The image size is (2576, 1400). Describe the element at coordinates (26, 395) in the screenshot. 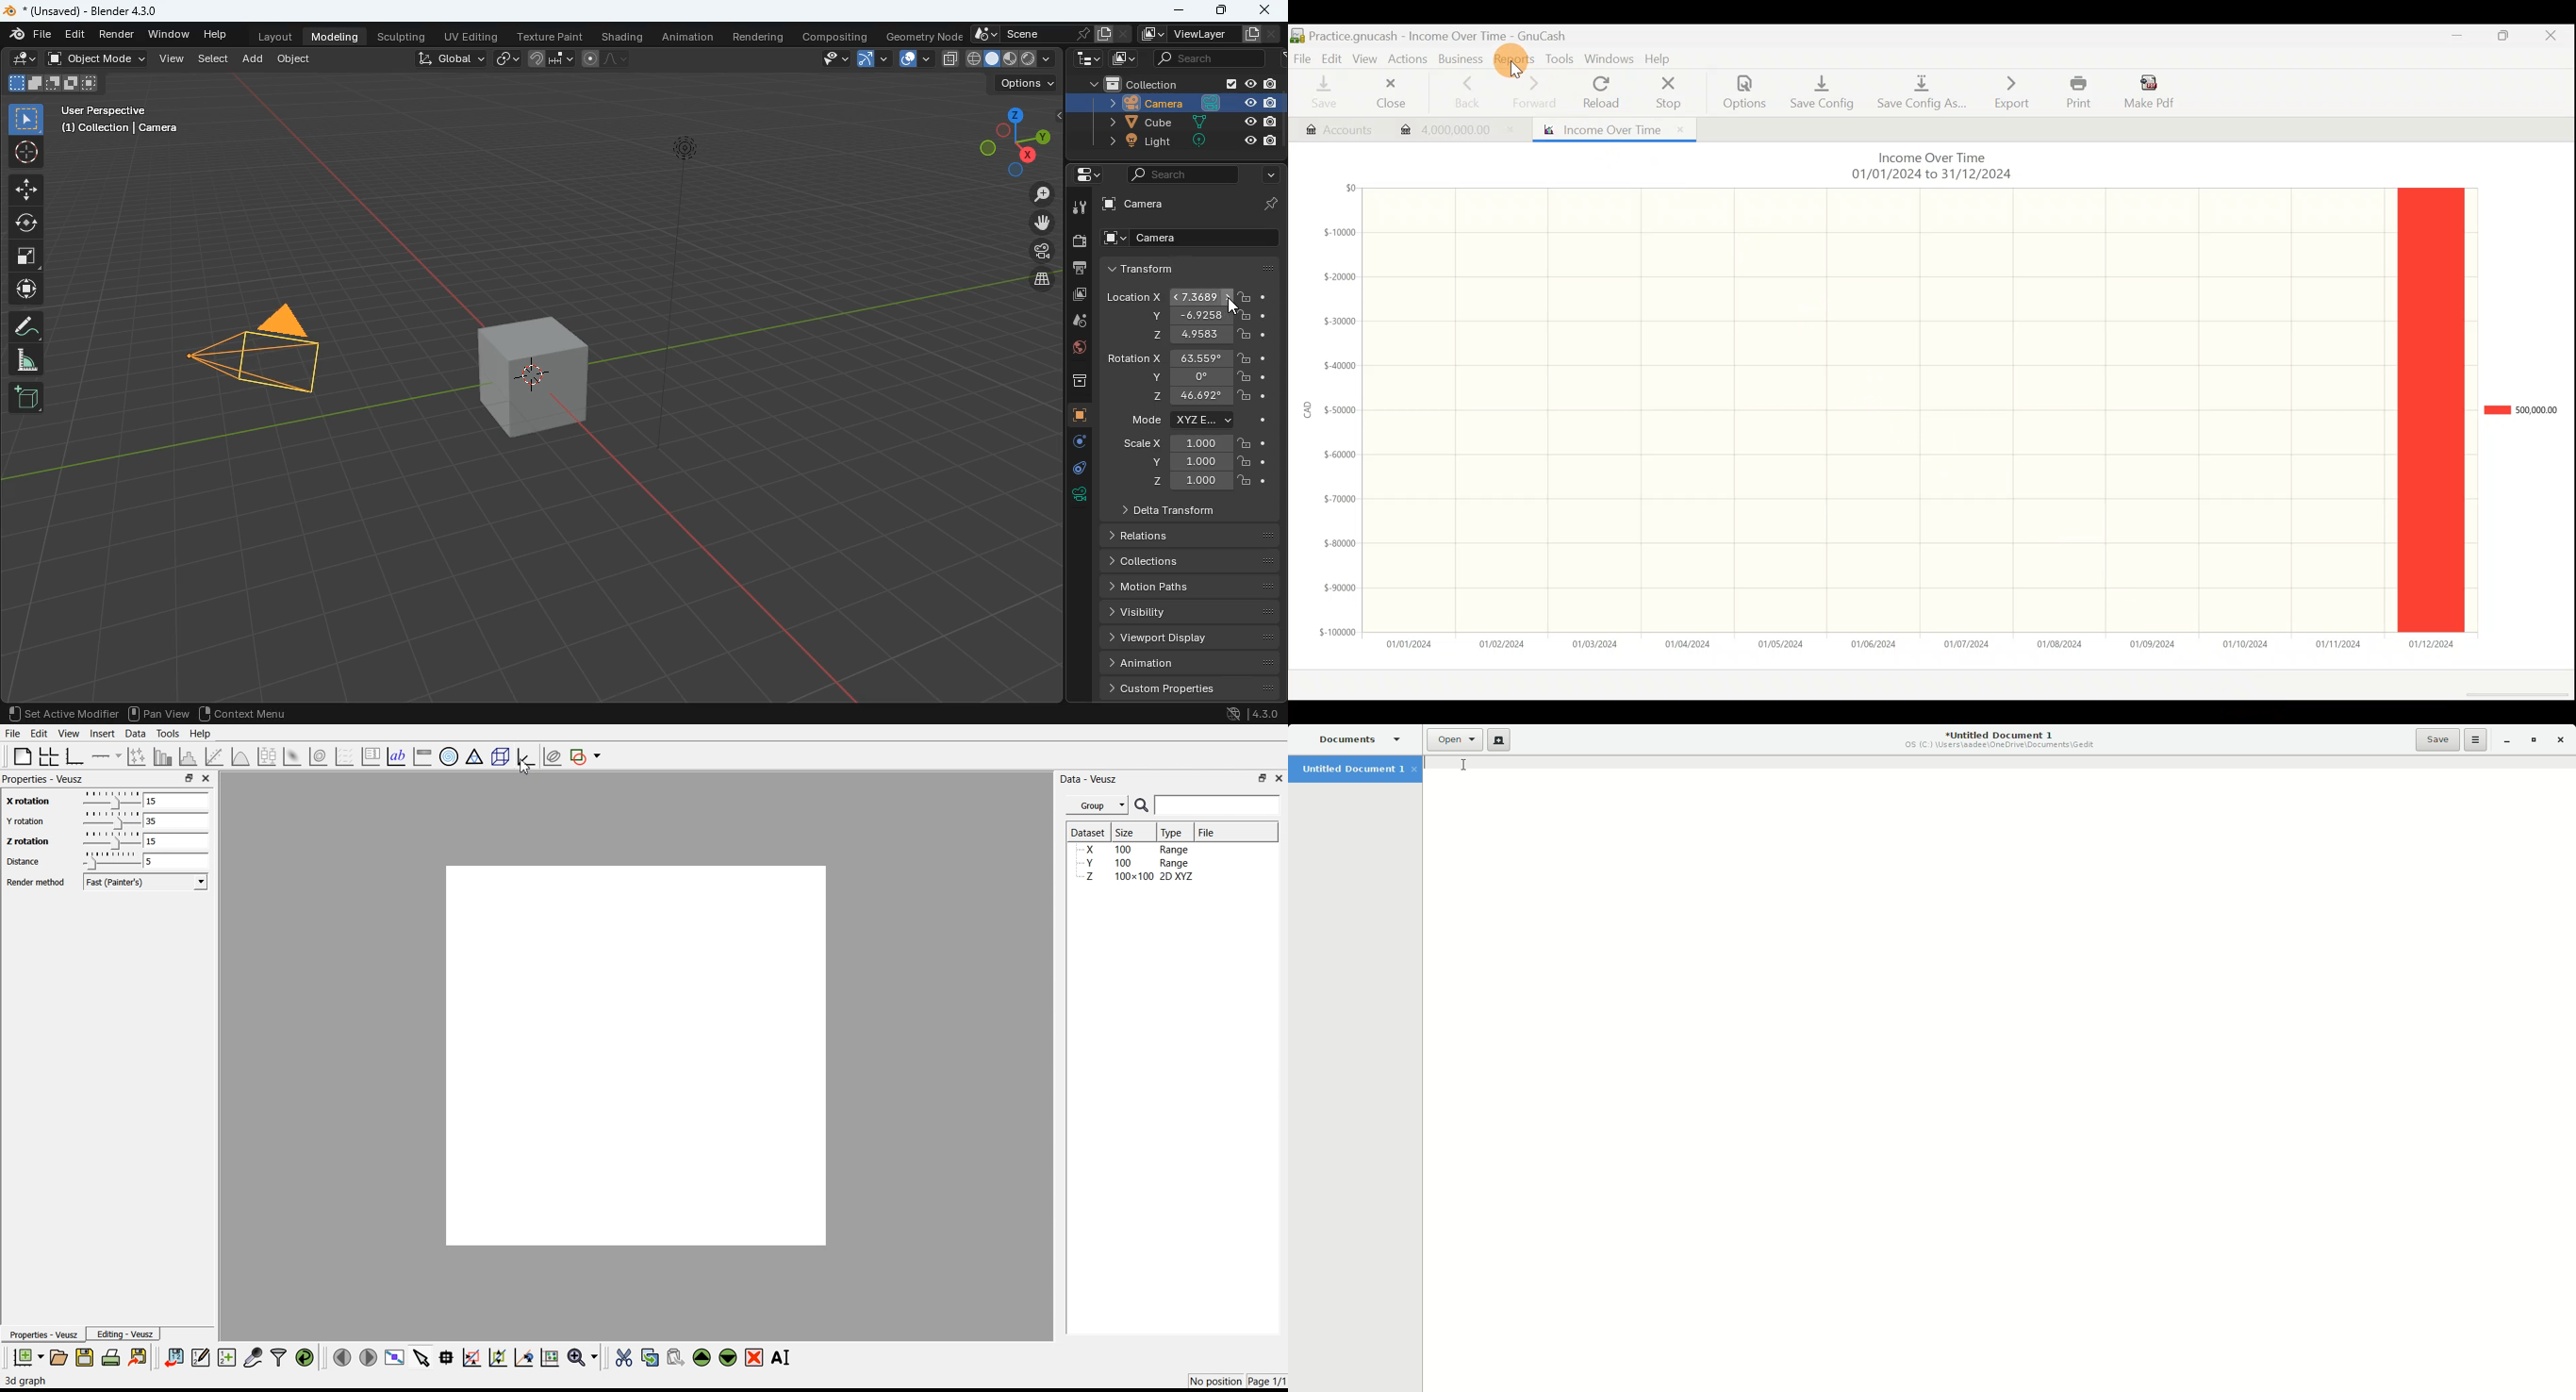

I see `new` at that location.